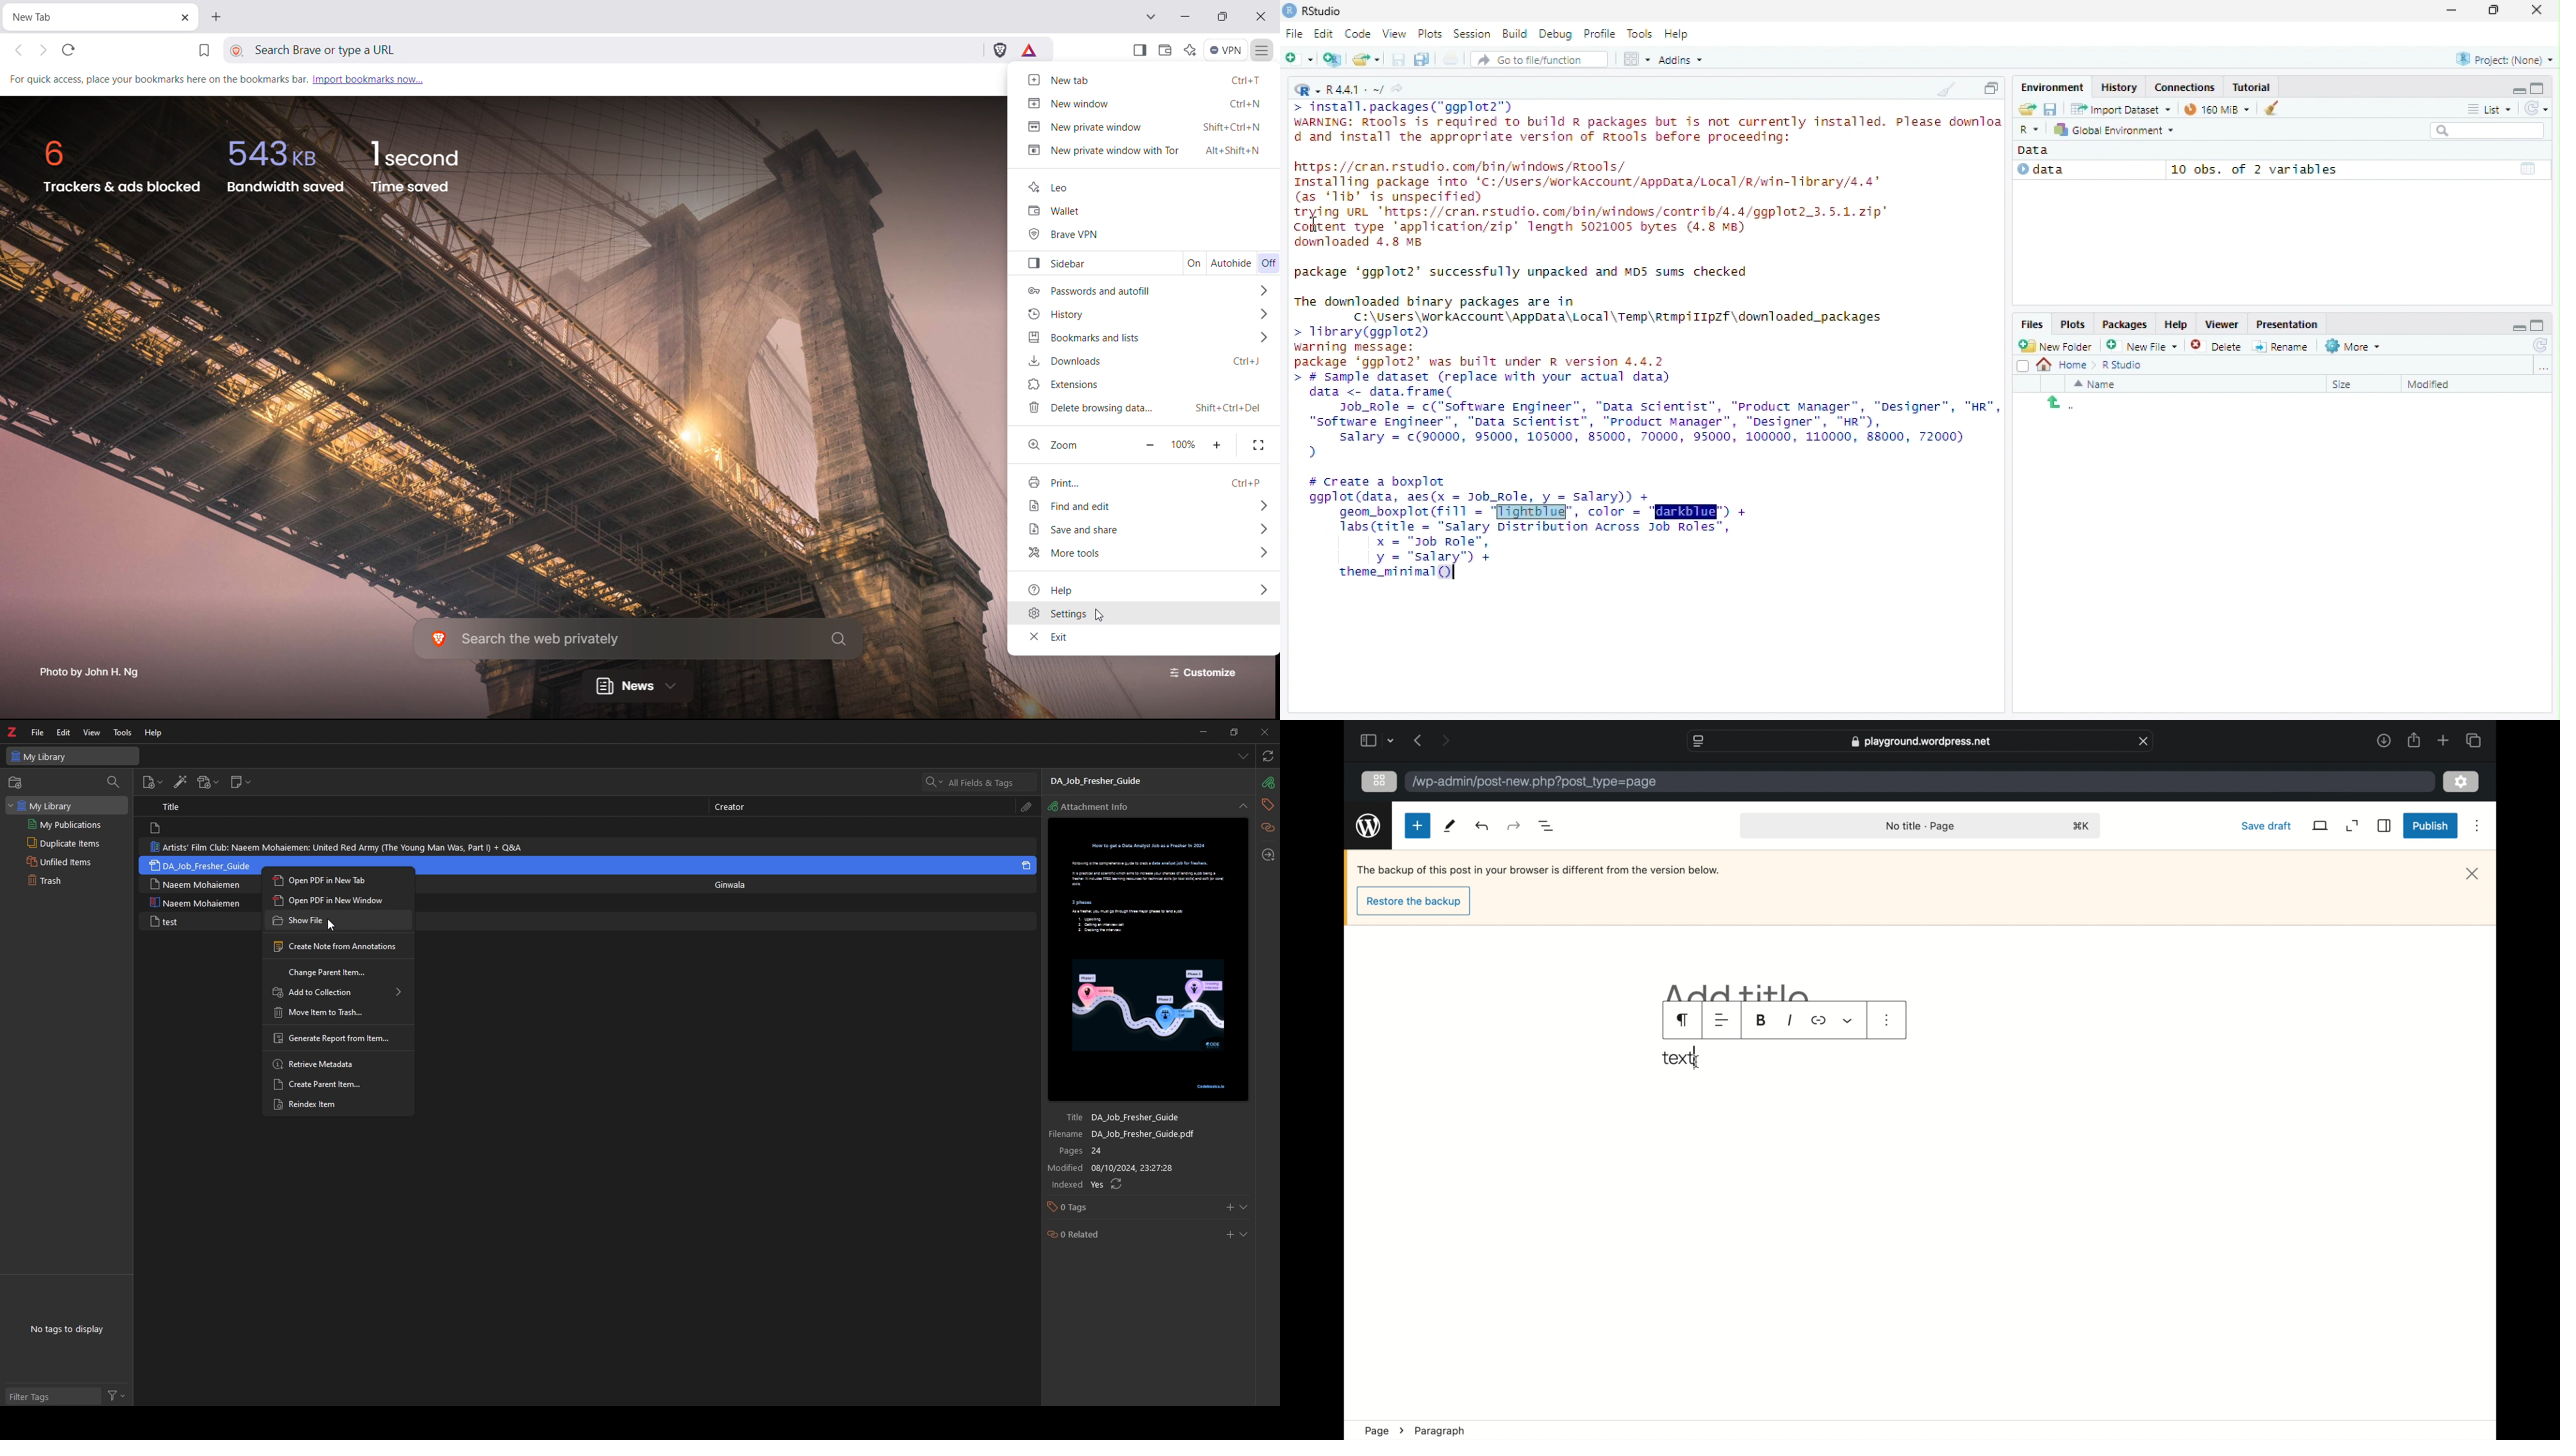  I want to click on Connections, so click(2184, 87).